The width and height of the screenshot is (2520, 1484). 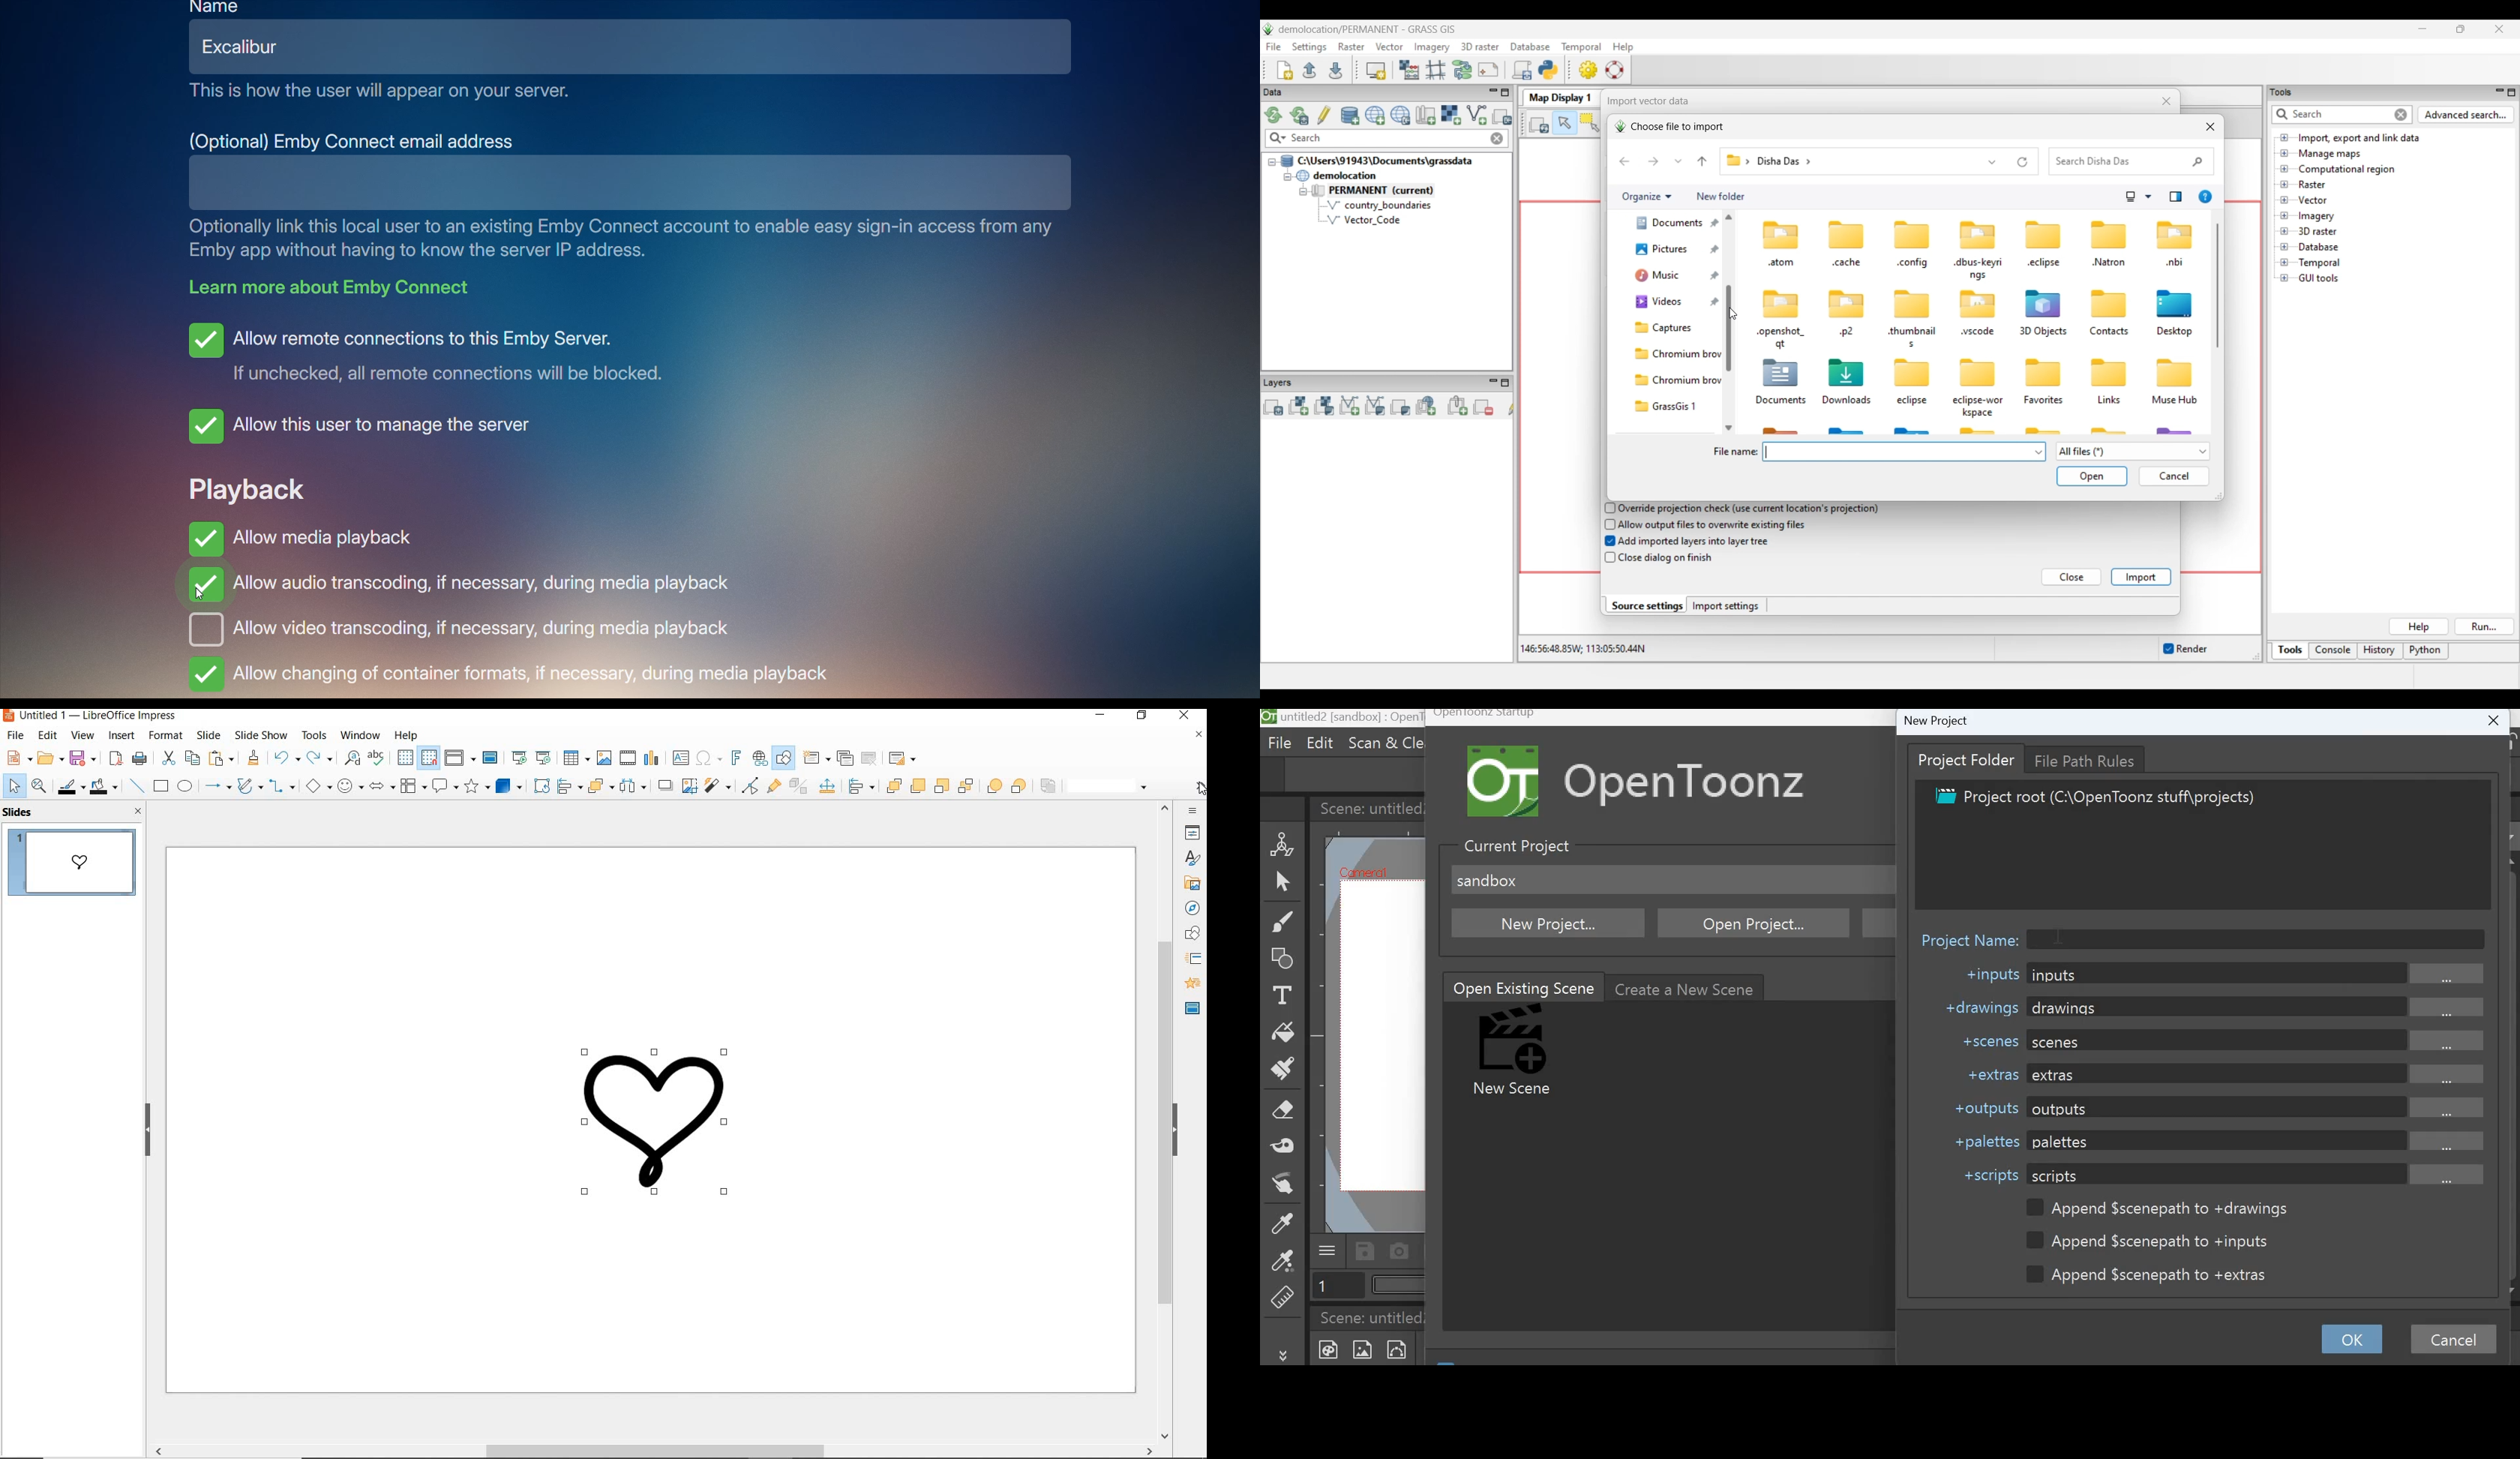 I want to click on start from first slide, so click(x=519, y=758).